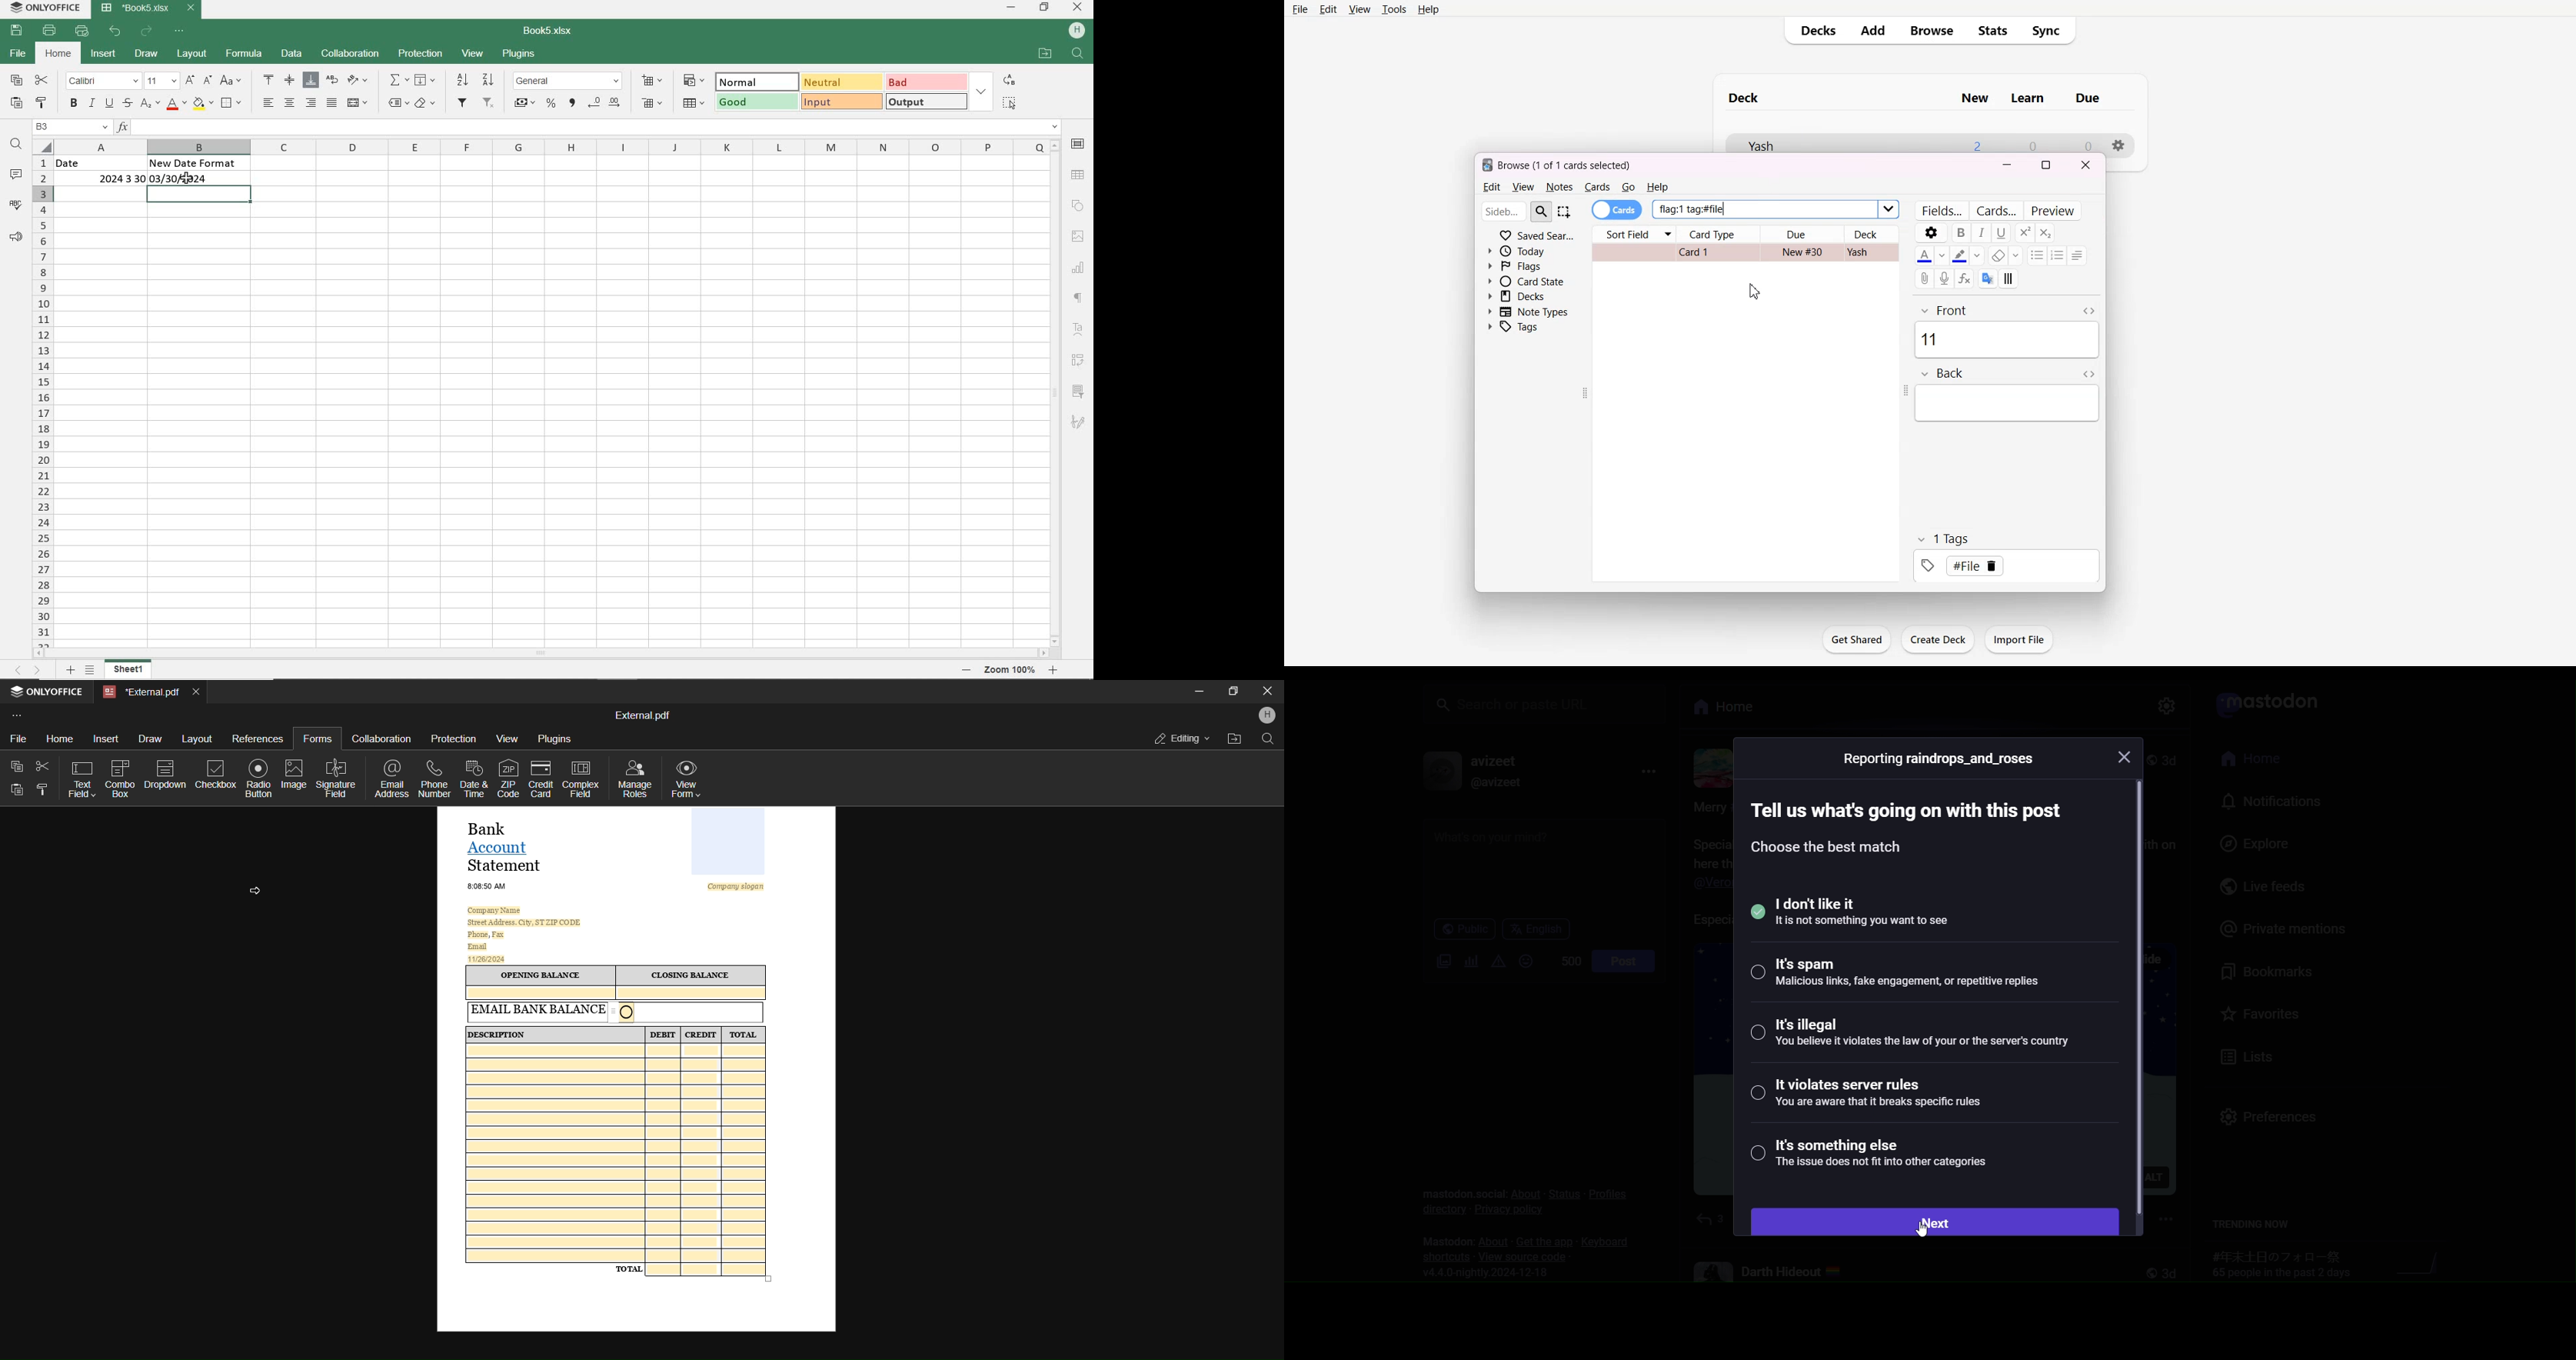 The height and width of the screenshot is (1372, 2576). I want to click on Search bar, so click(1515, 211).